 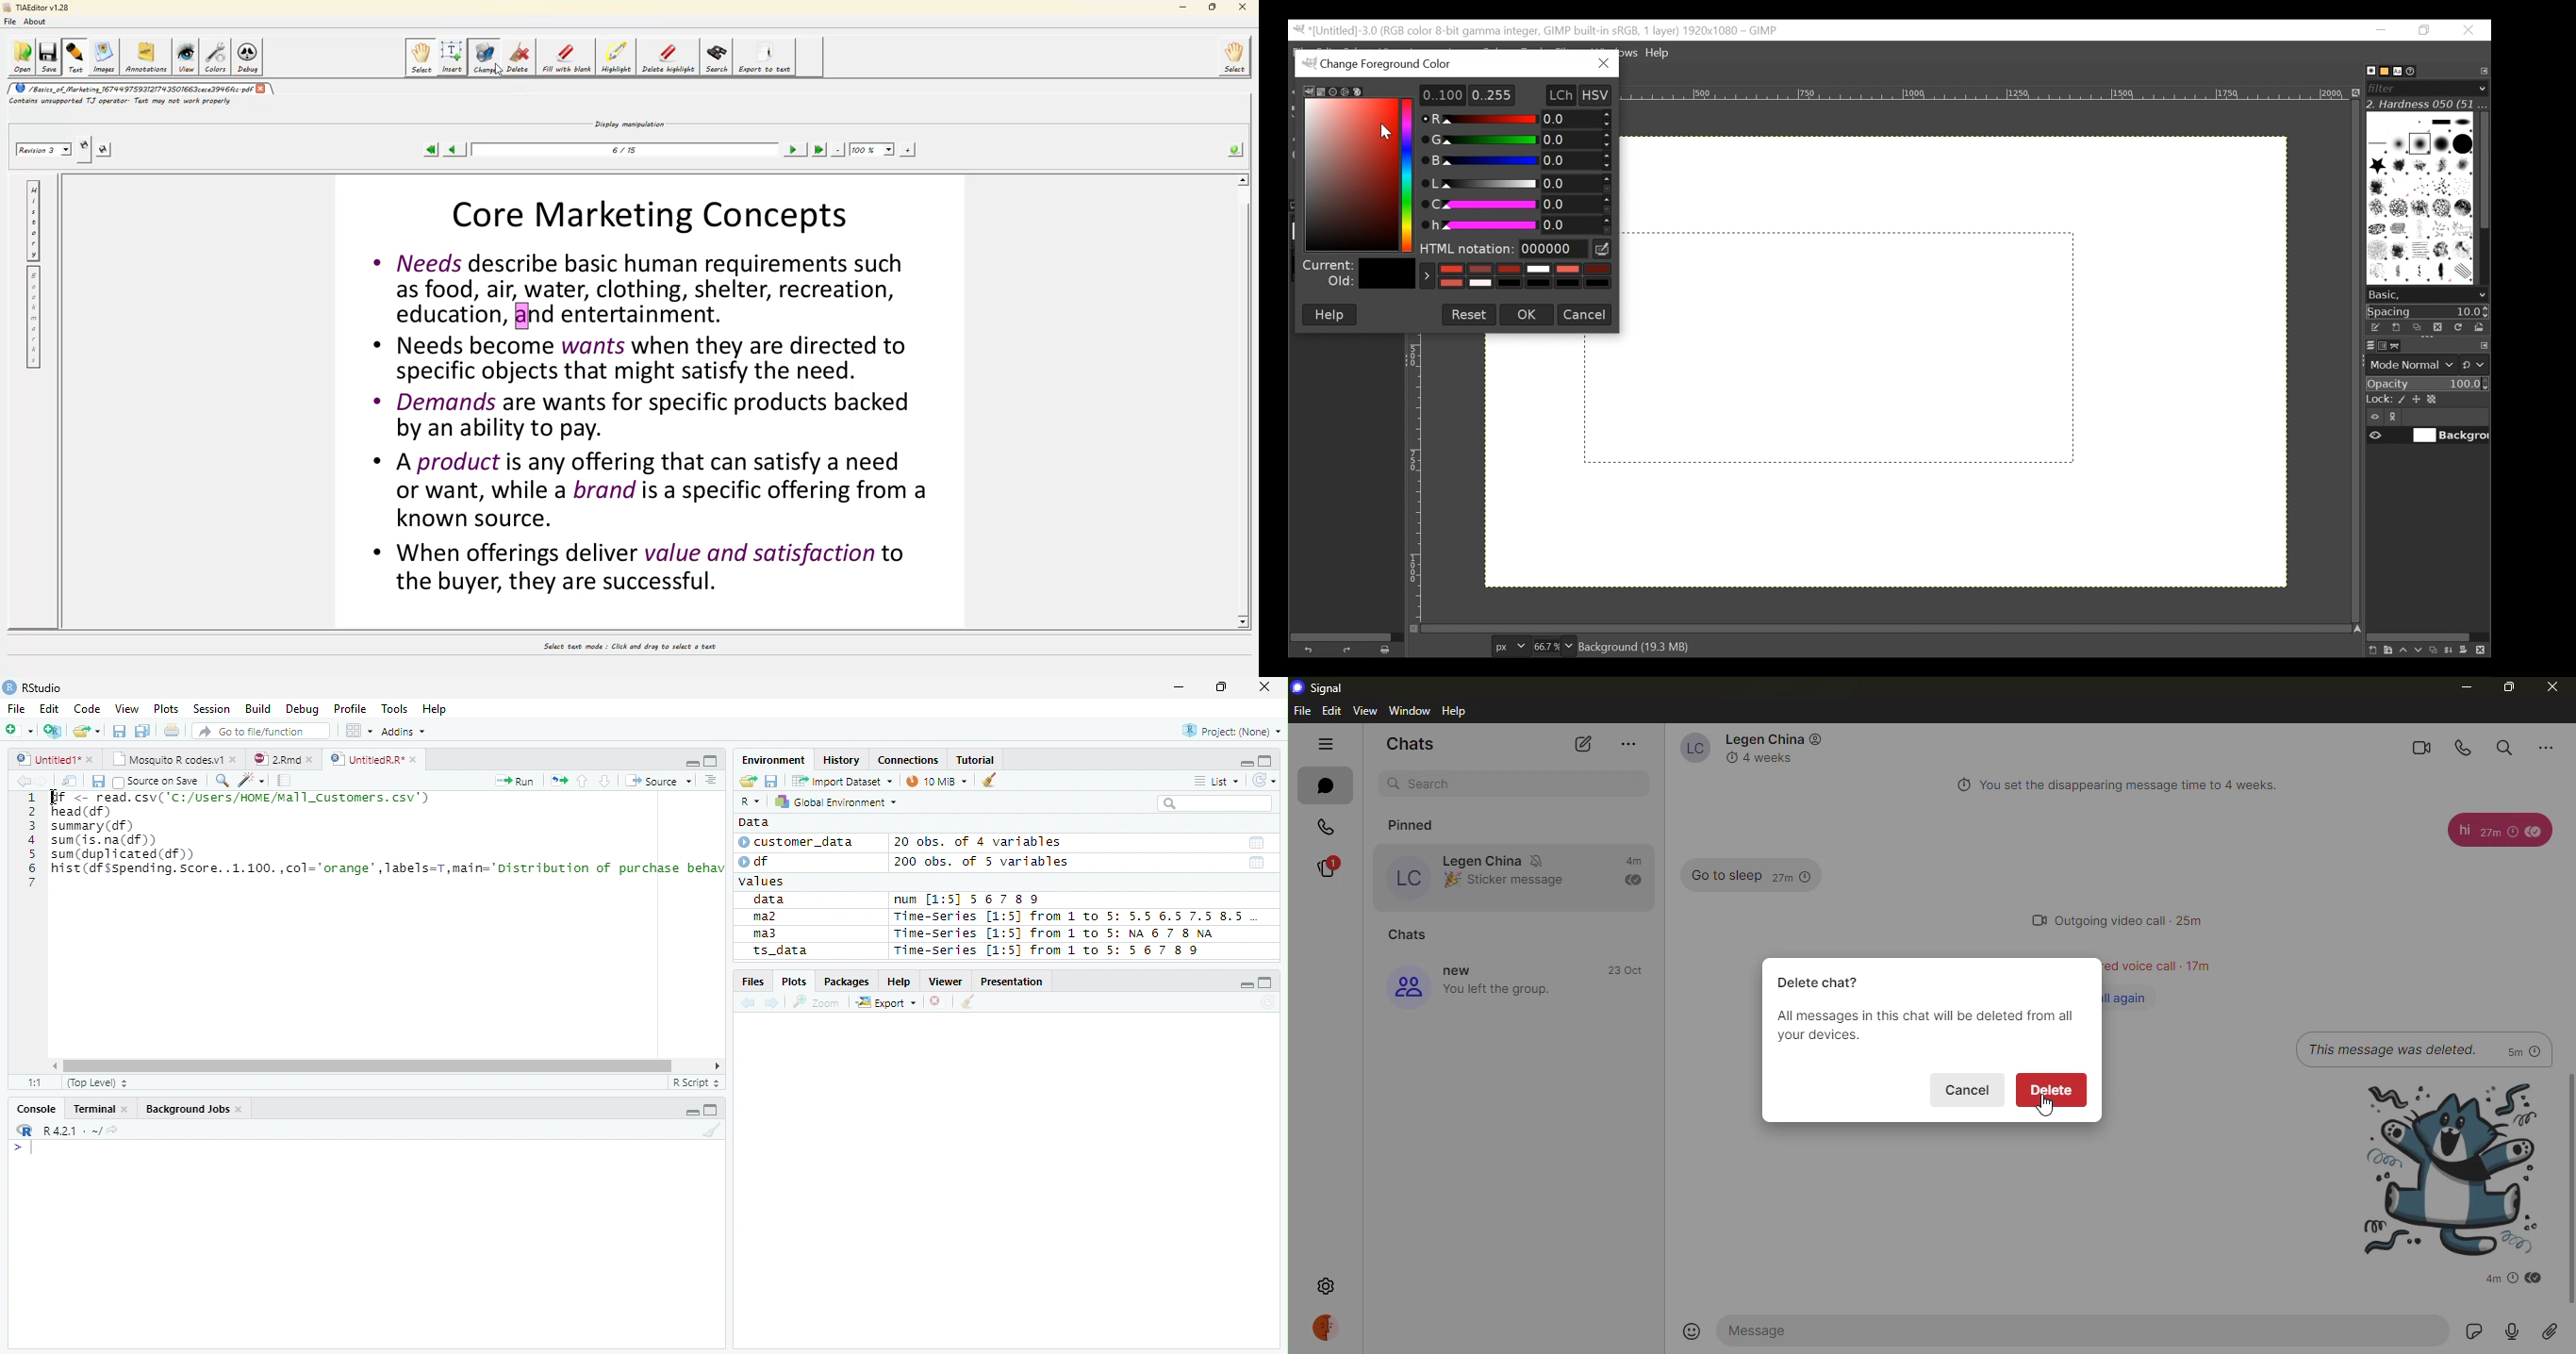 What do you see at coordinates (1321, 785) in the screenshot?
I see `chats` at bounding box center [1321, 785].